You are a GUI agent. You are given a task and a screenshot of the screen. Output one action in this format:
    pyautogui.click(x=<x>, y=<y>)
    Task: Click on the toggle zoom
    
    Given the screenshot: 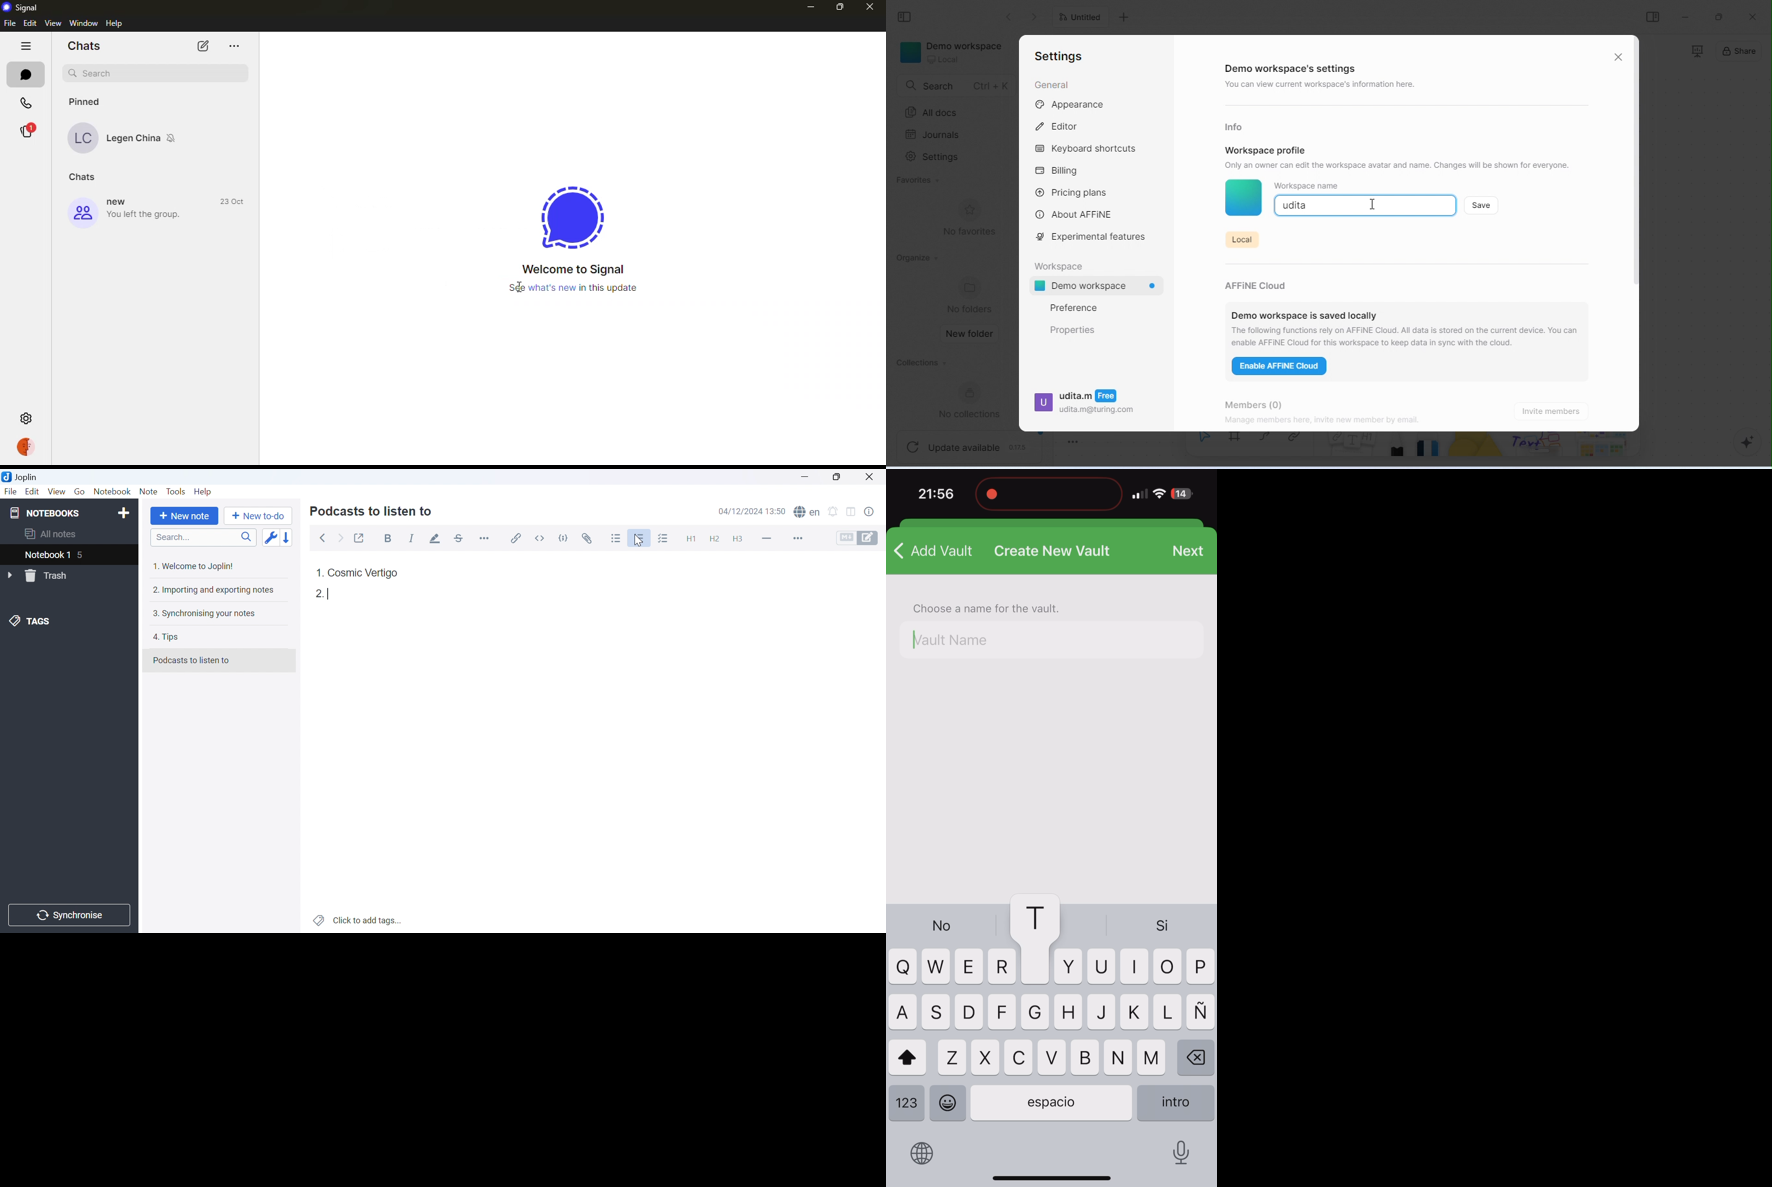 What is the action you would take?
    pyautogui.click(x=1073, y=440)
    